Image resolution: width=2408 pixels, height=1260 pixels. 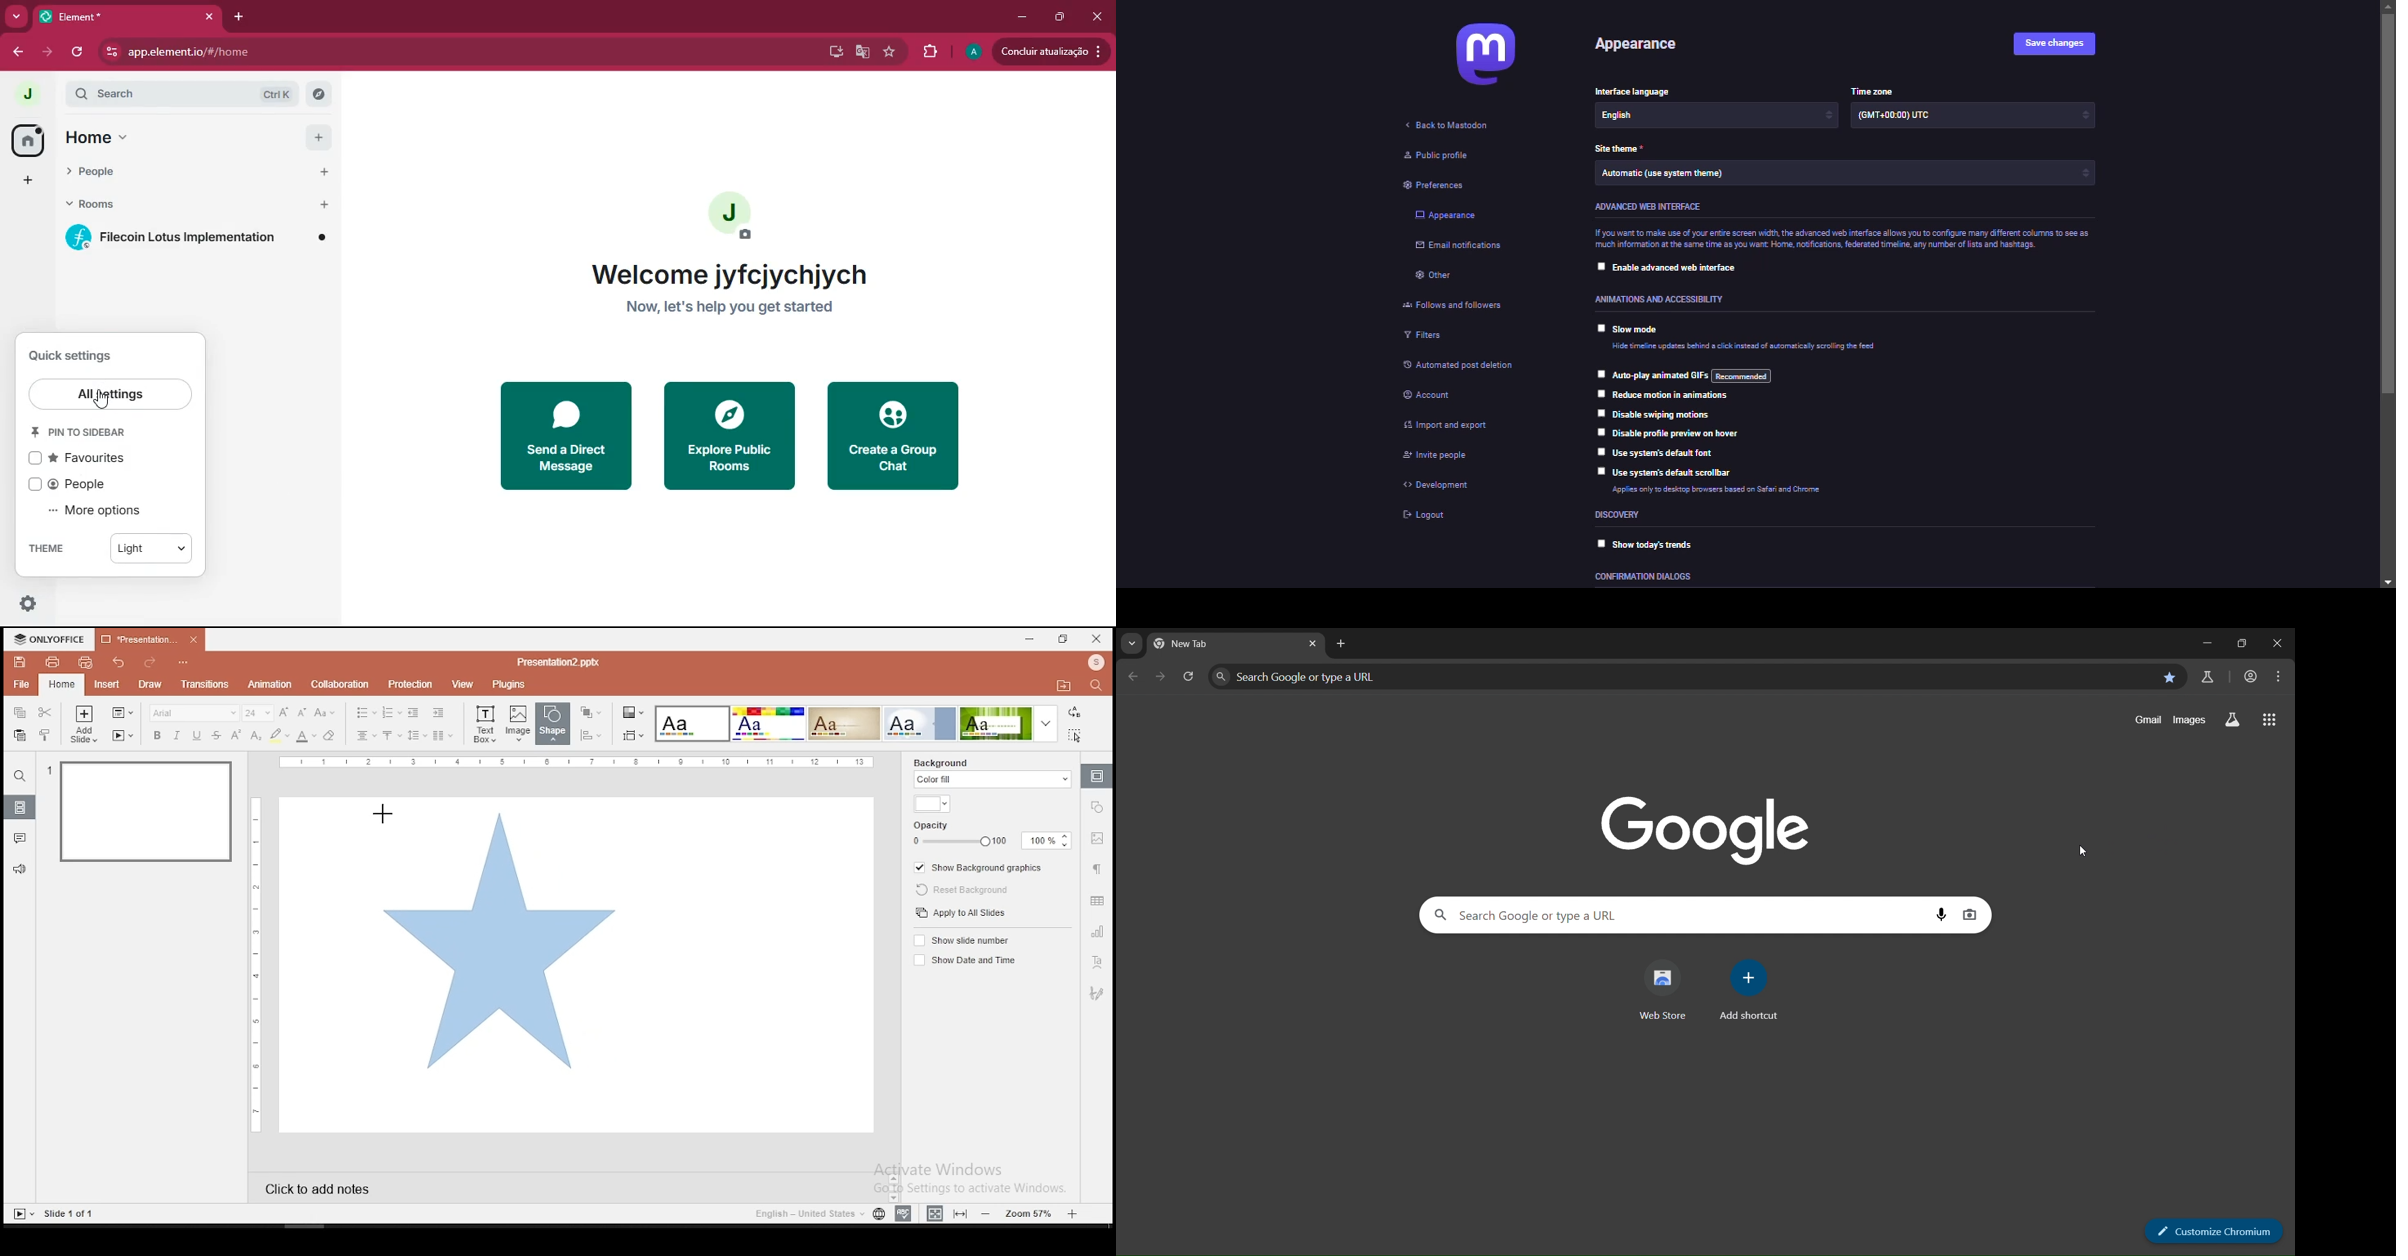 I want to click on customize chromium, so click(x=2210, y=1231).